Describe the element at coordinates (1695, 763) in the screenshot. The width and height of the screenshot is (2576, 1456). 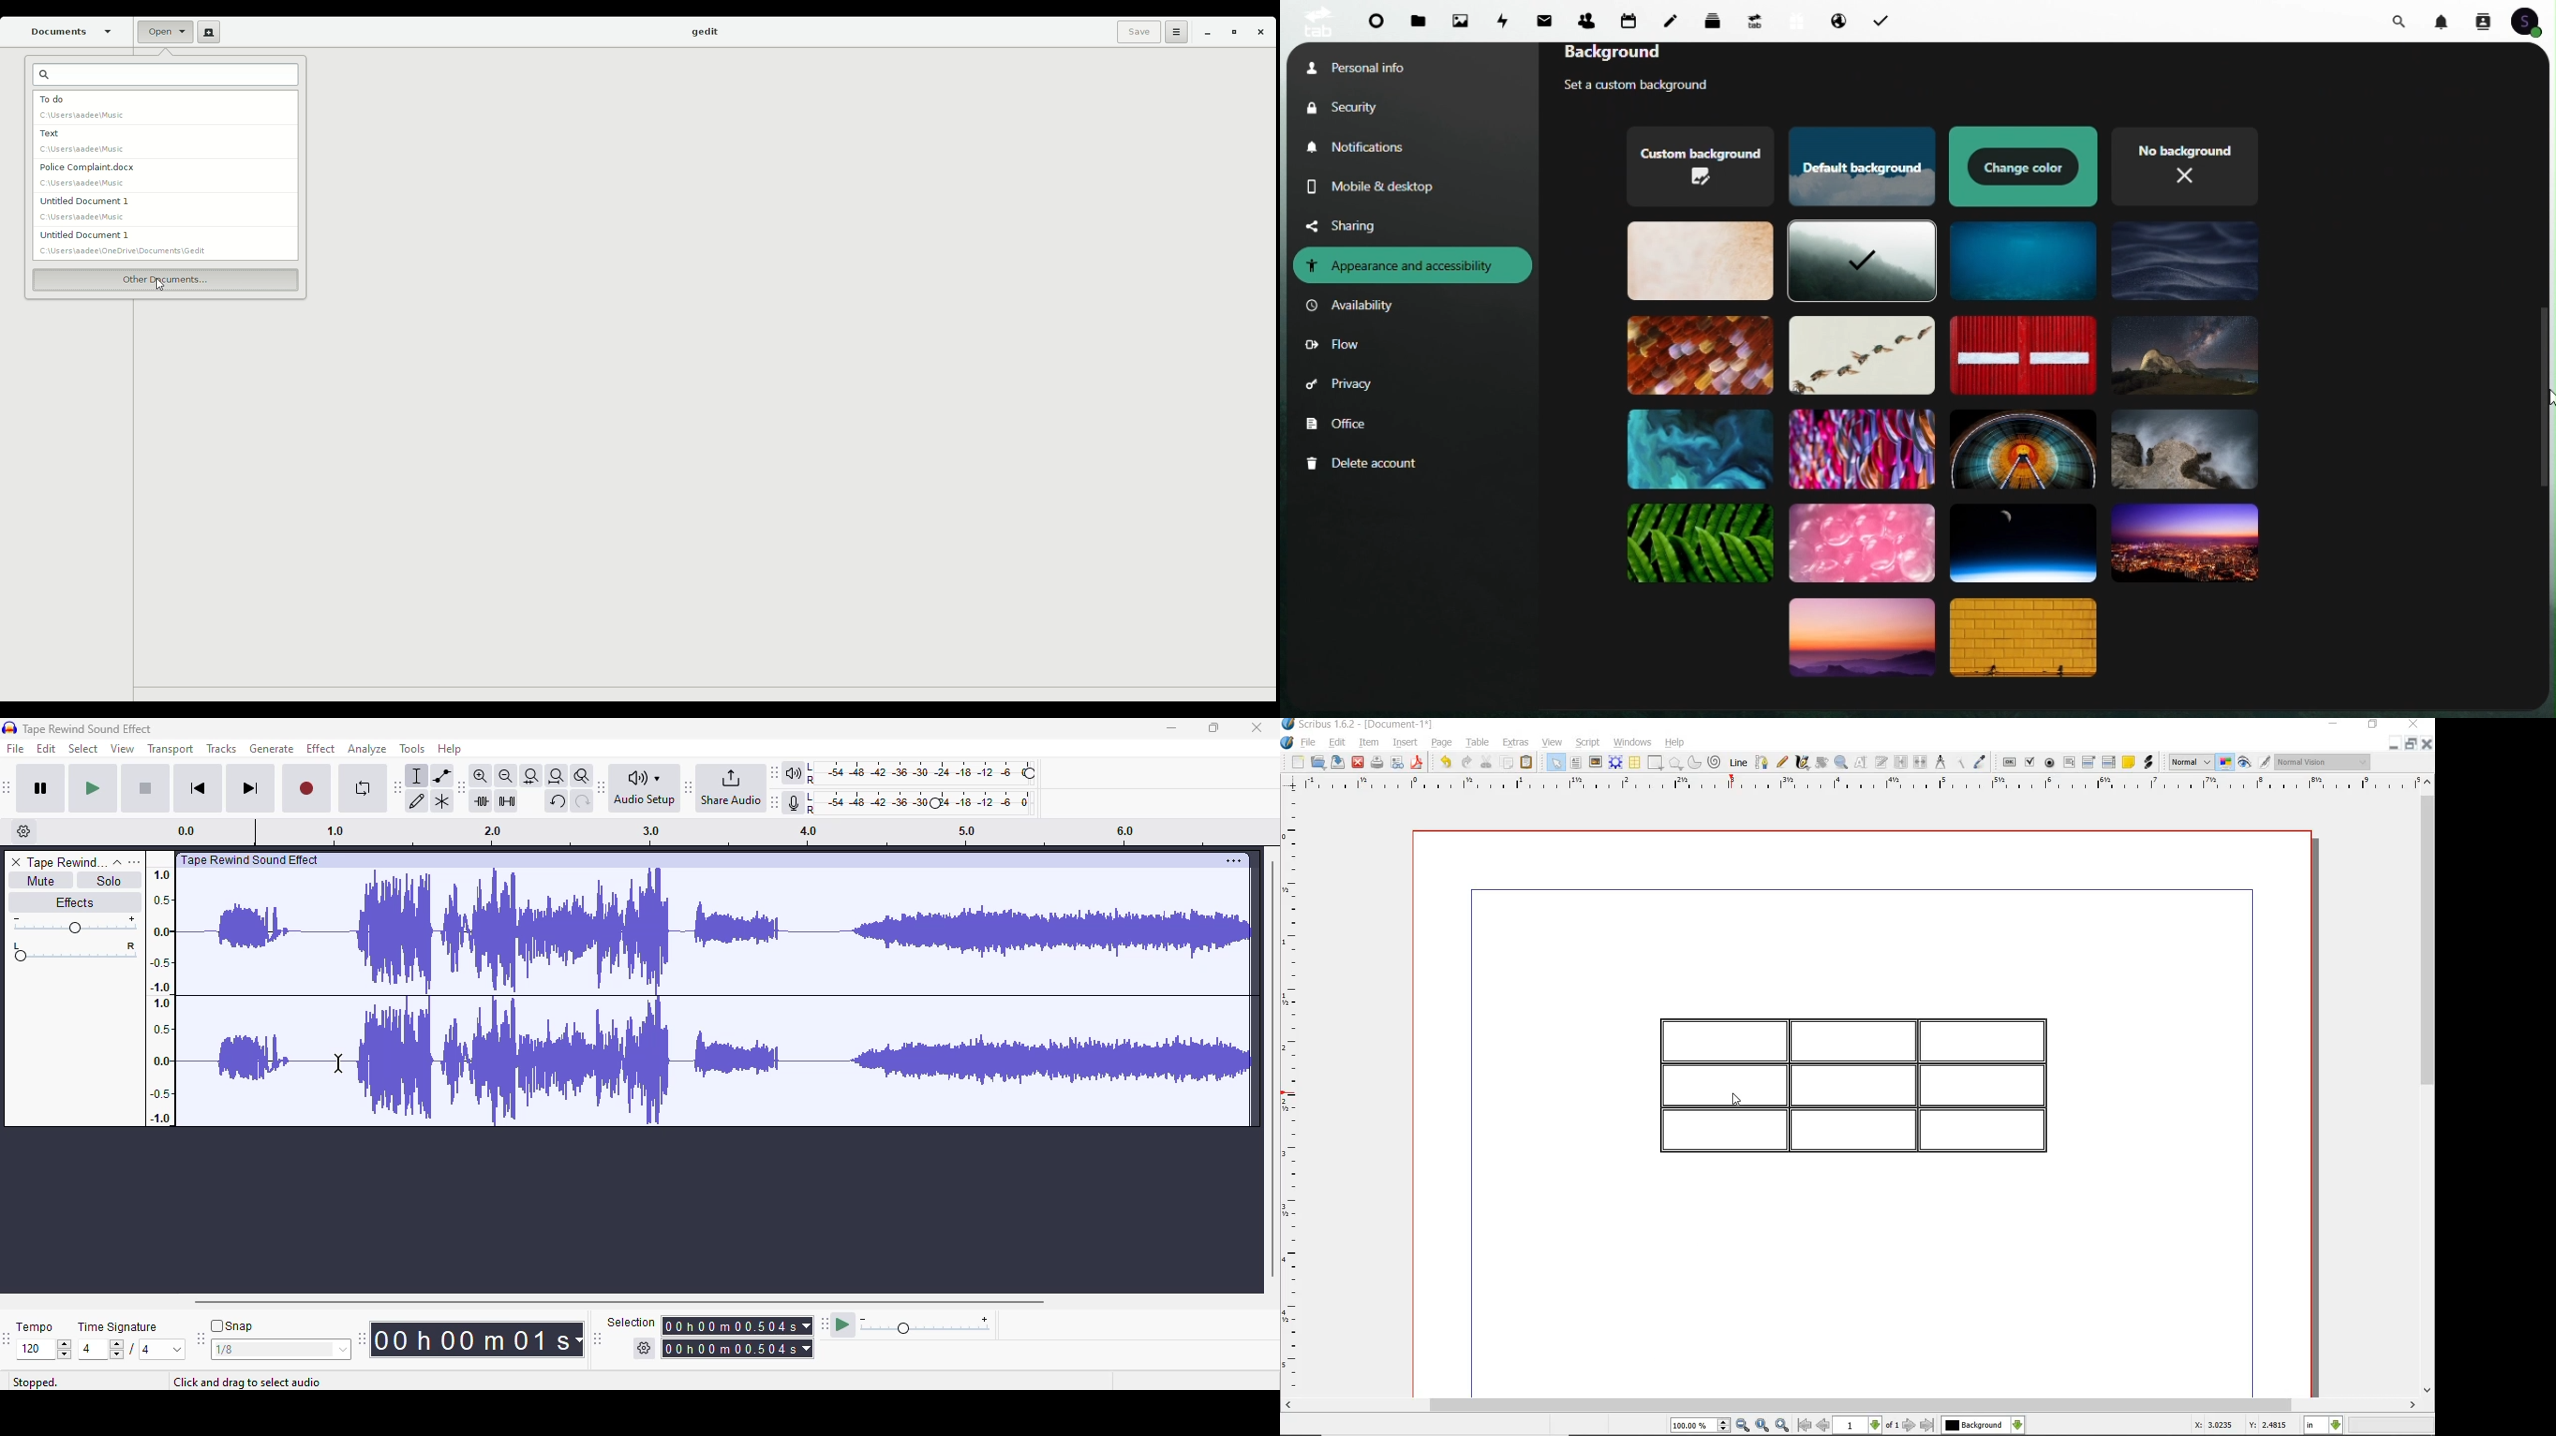
I see `arc` at that location.